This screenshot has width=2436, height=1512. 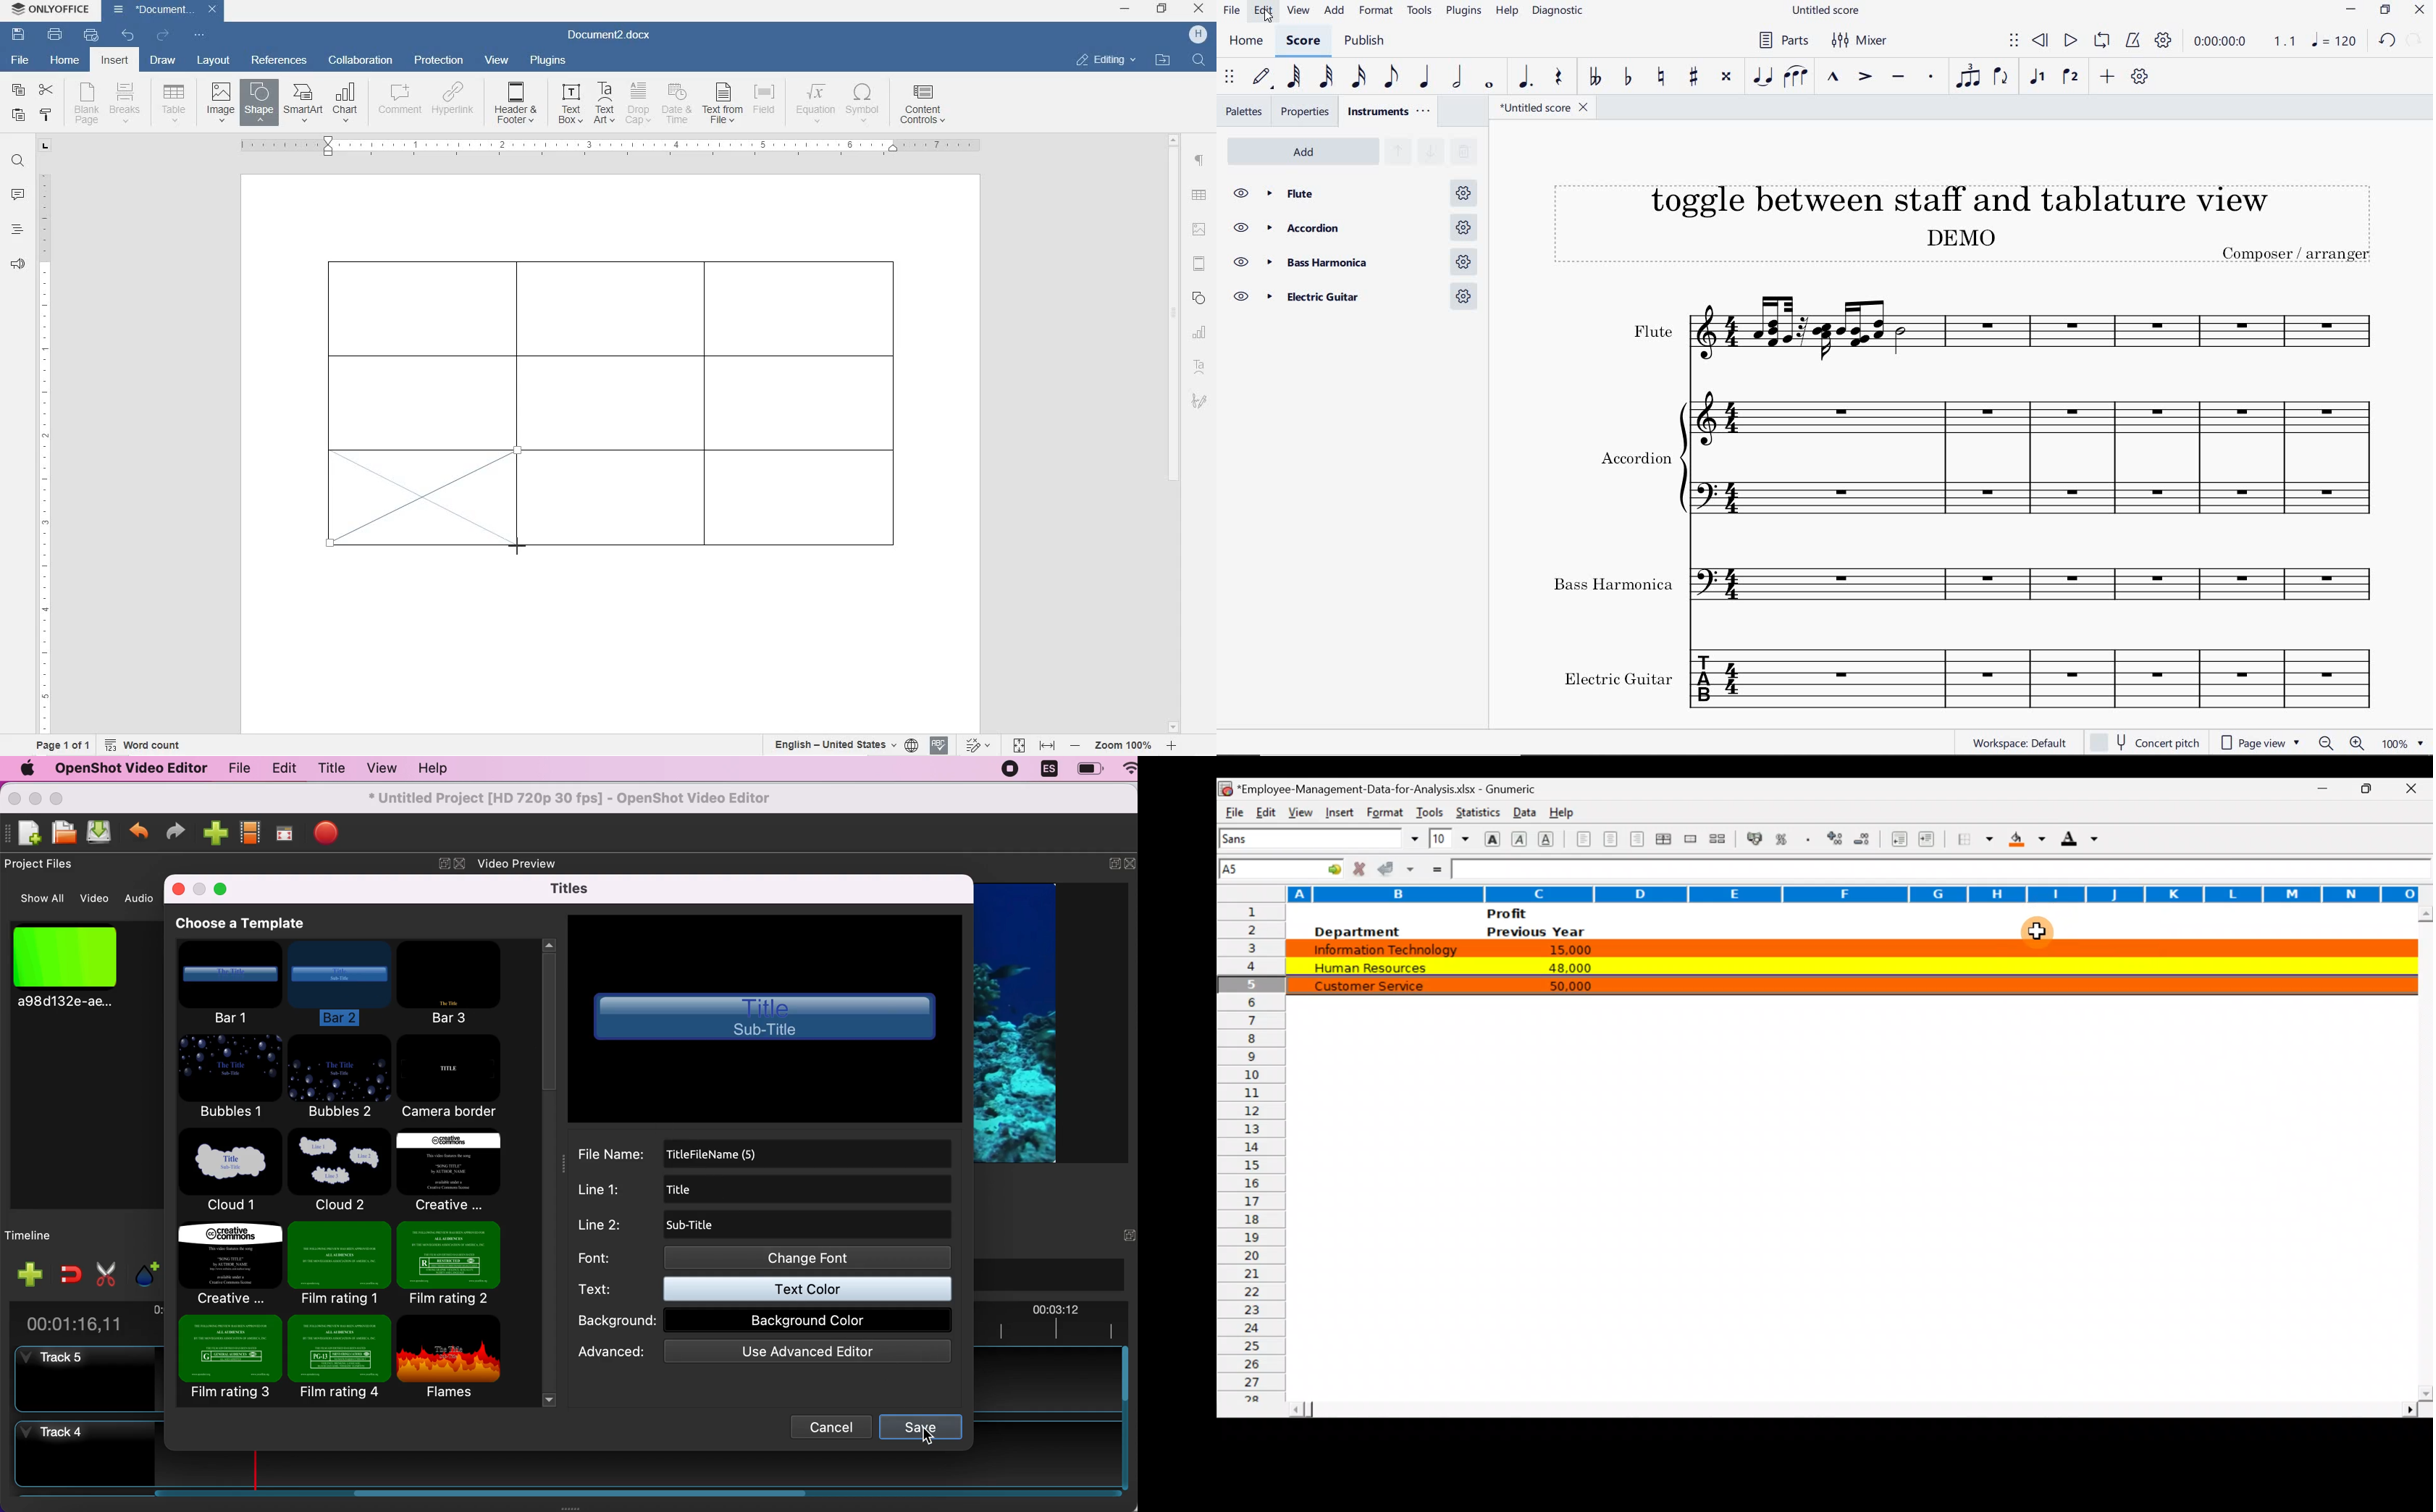 What do you see at coordinates (1107, 866) in the screenshot?
I see `minimize` at bounding box center [1107, 866].